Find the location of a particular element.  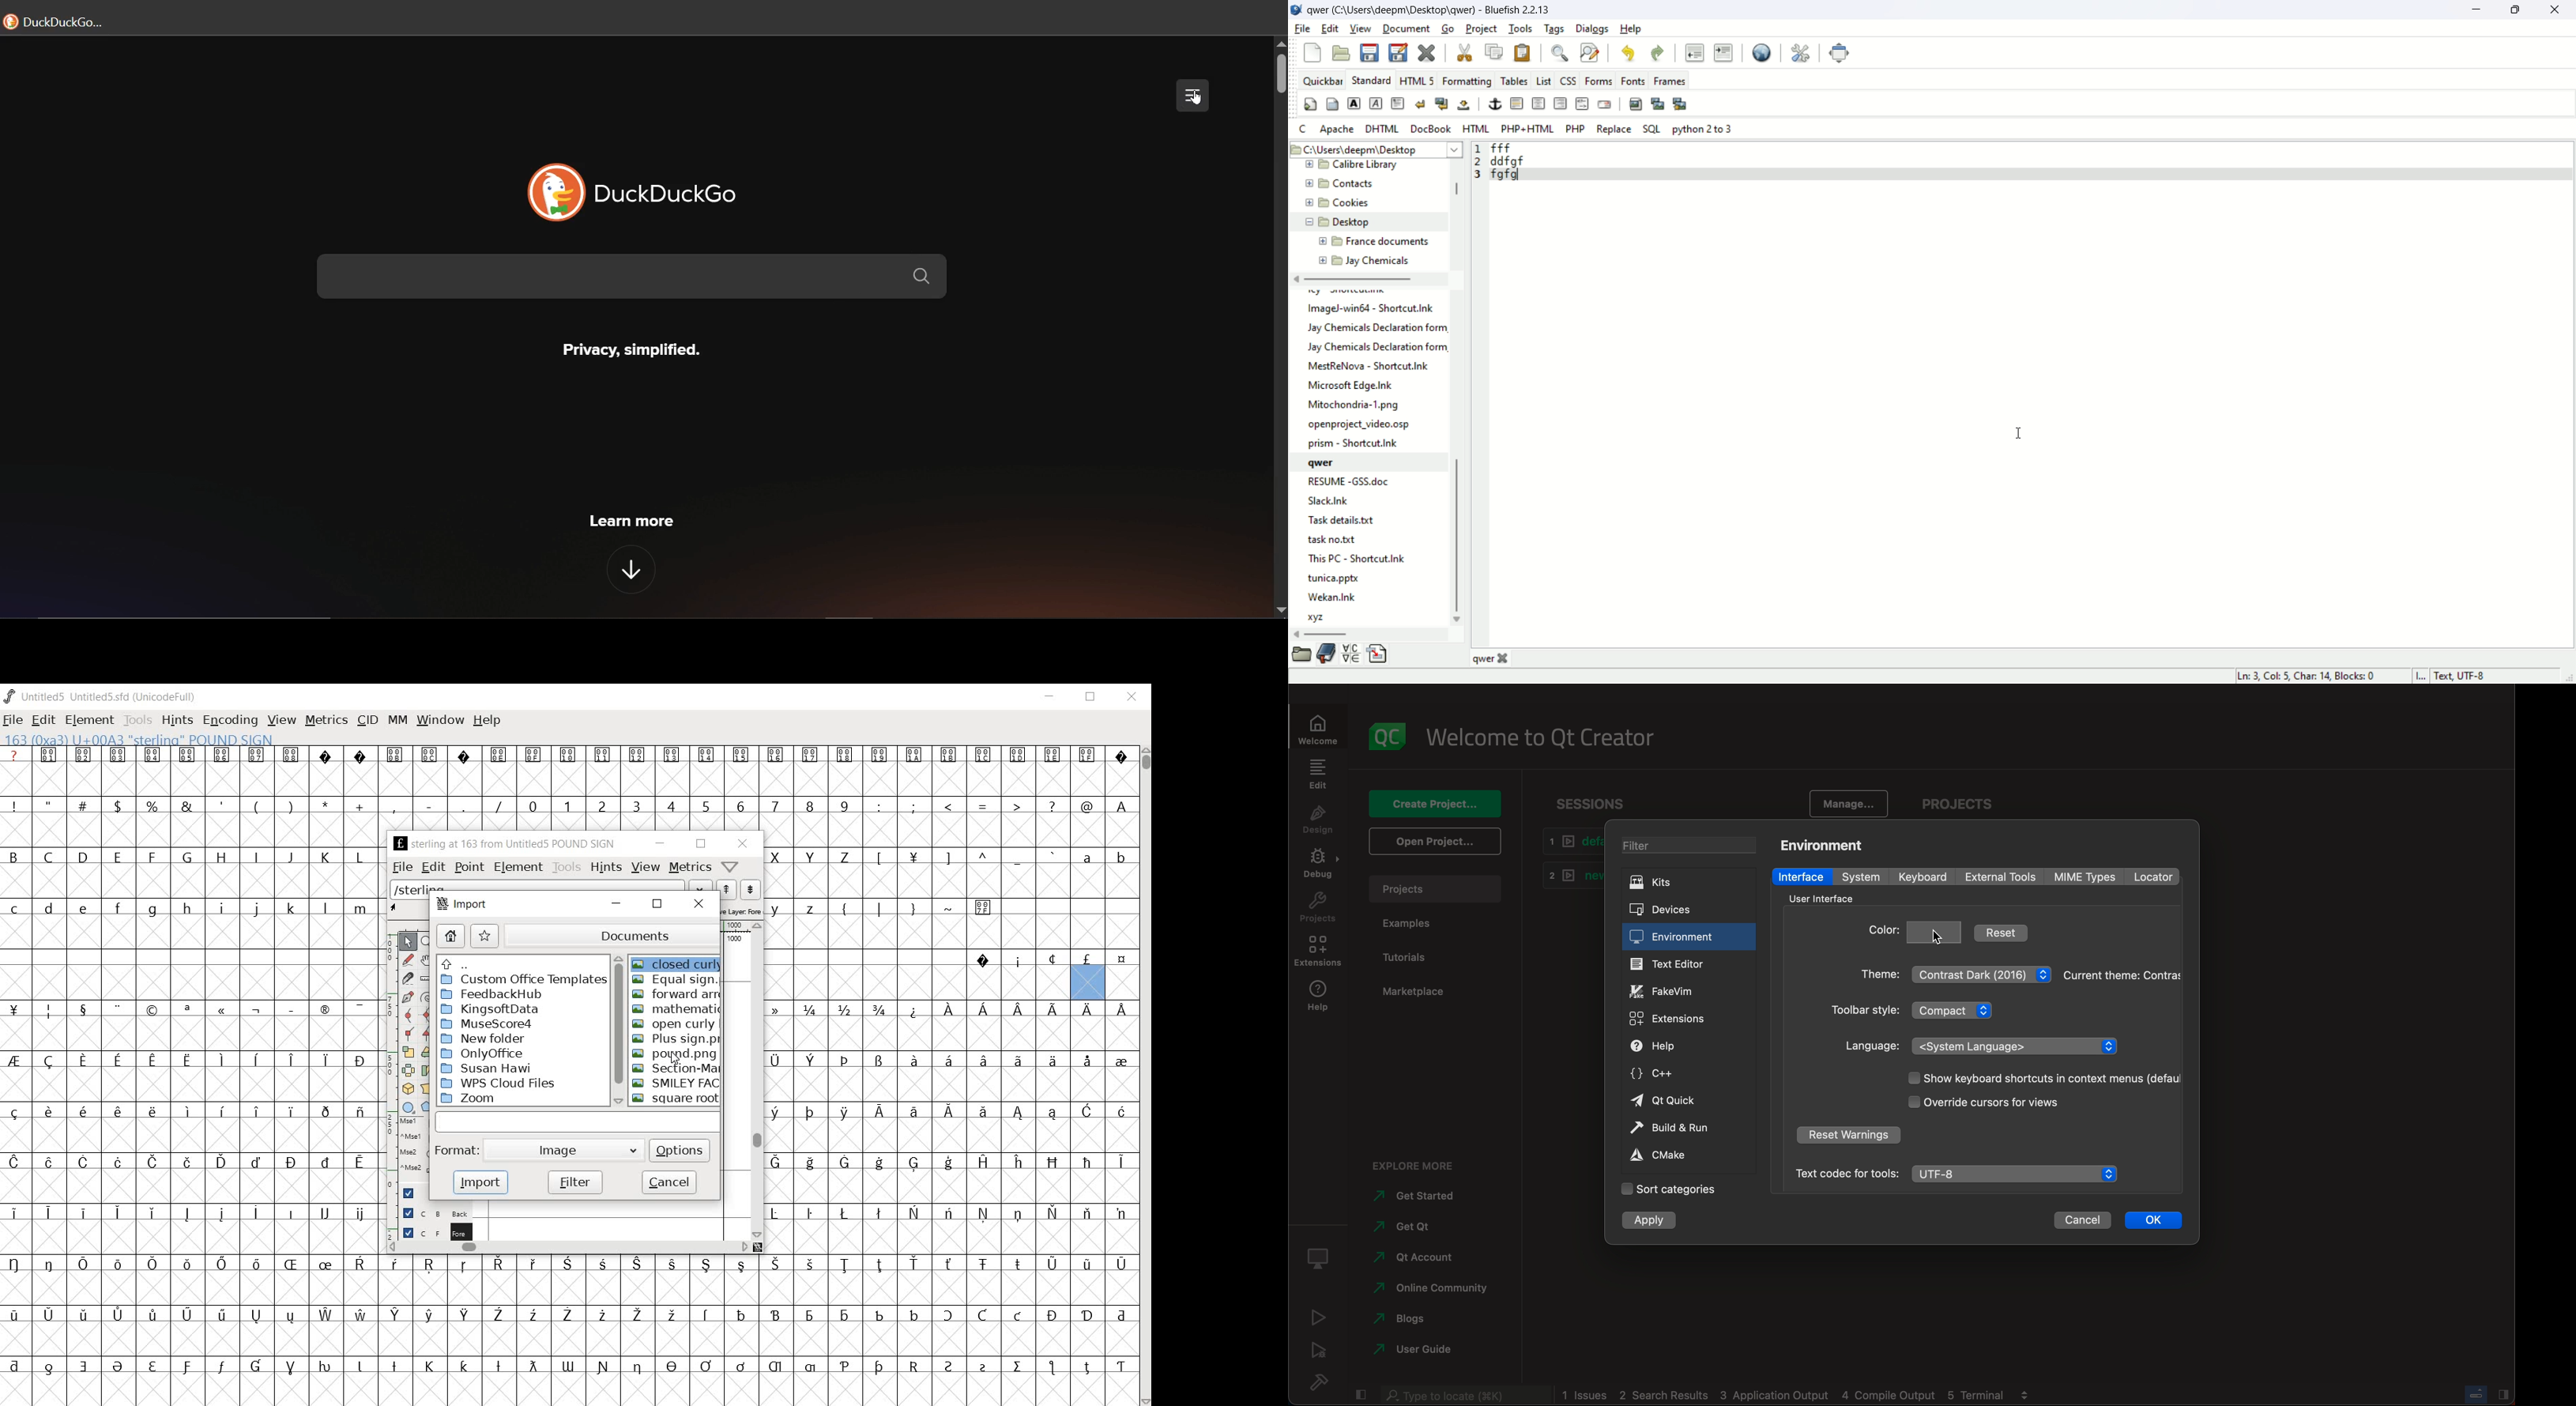

Symbol is located at coordinates (777, 1368).